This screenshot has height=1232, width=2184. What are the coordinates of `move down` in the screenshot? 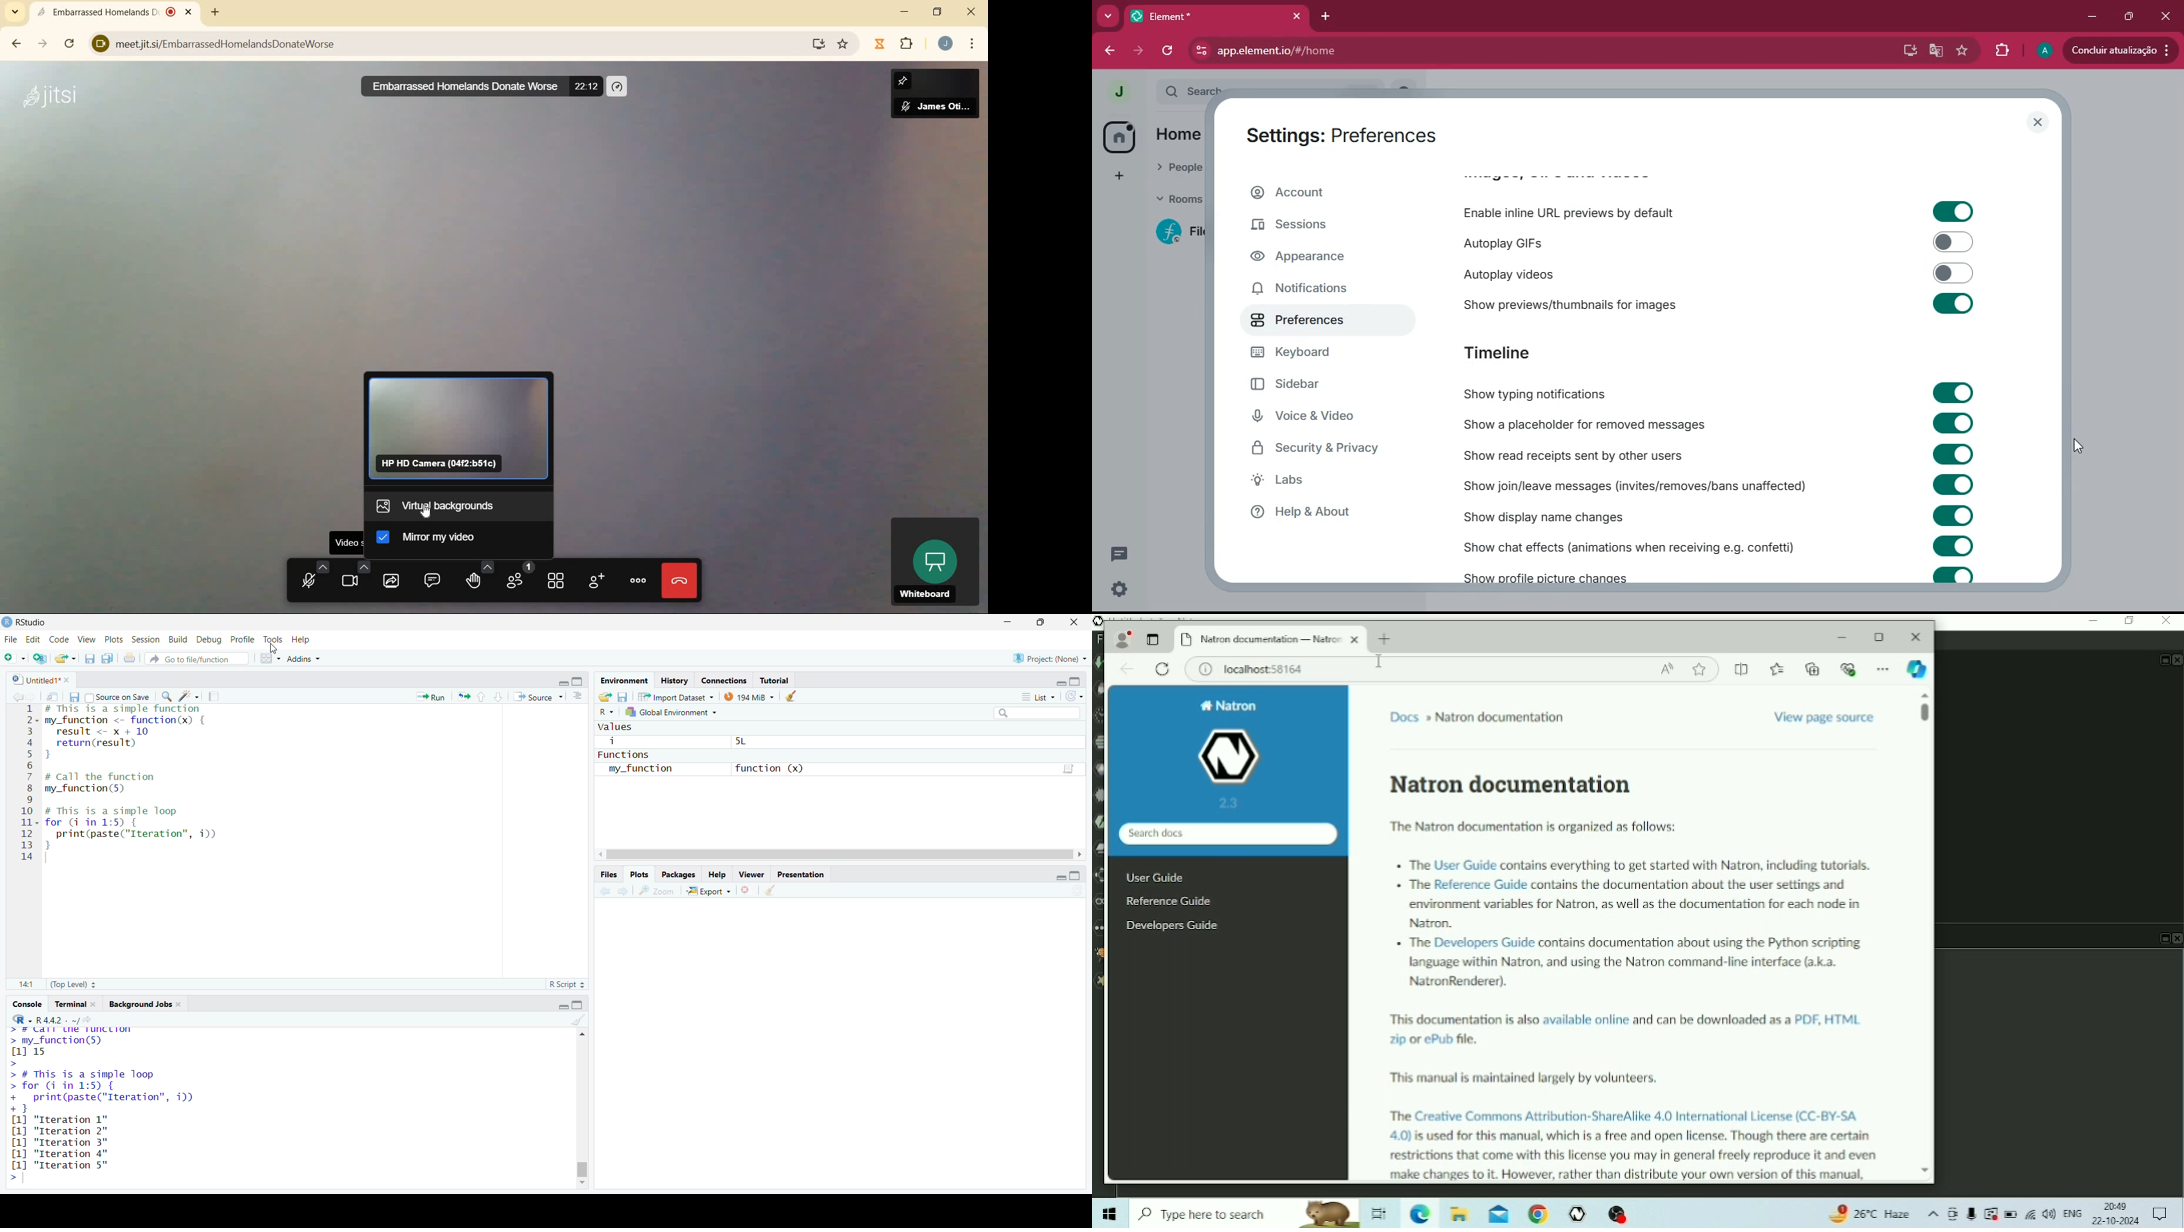 It's located at (581, 1184).